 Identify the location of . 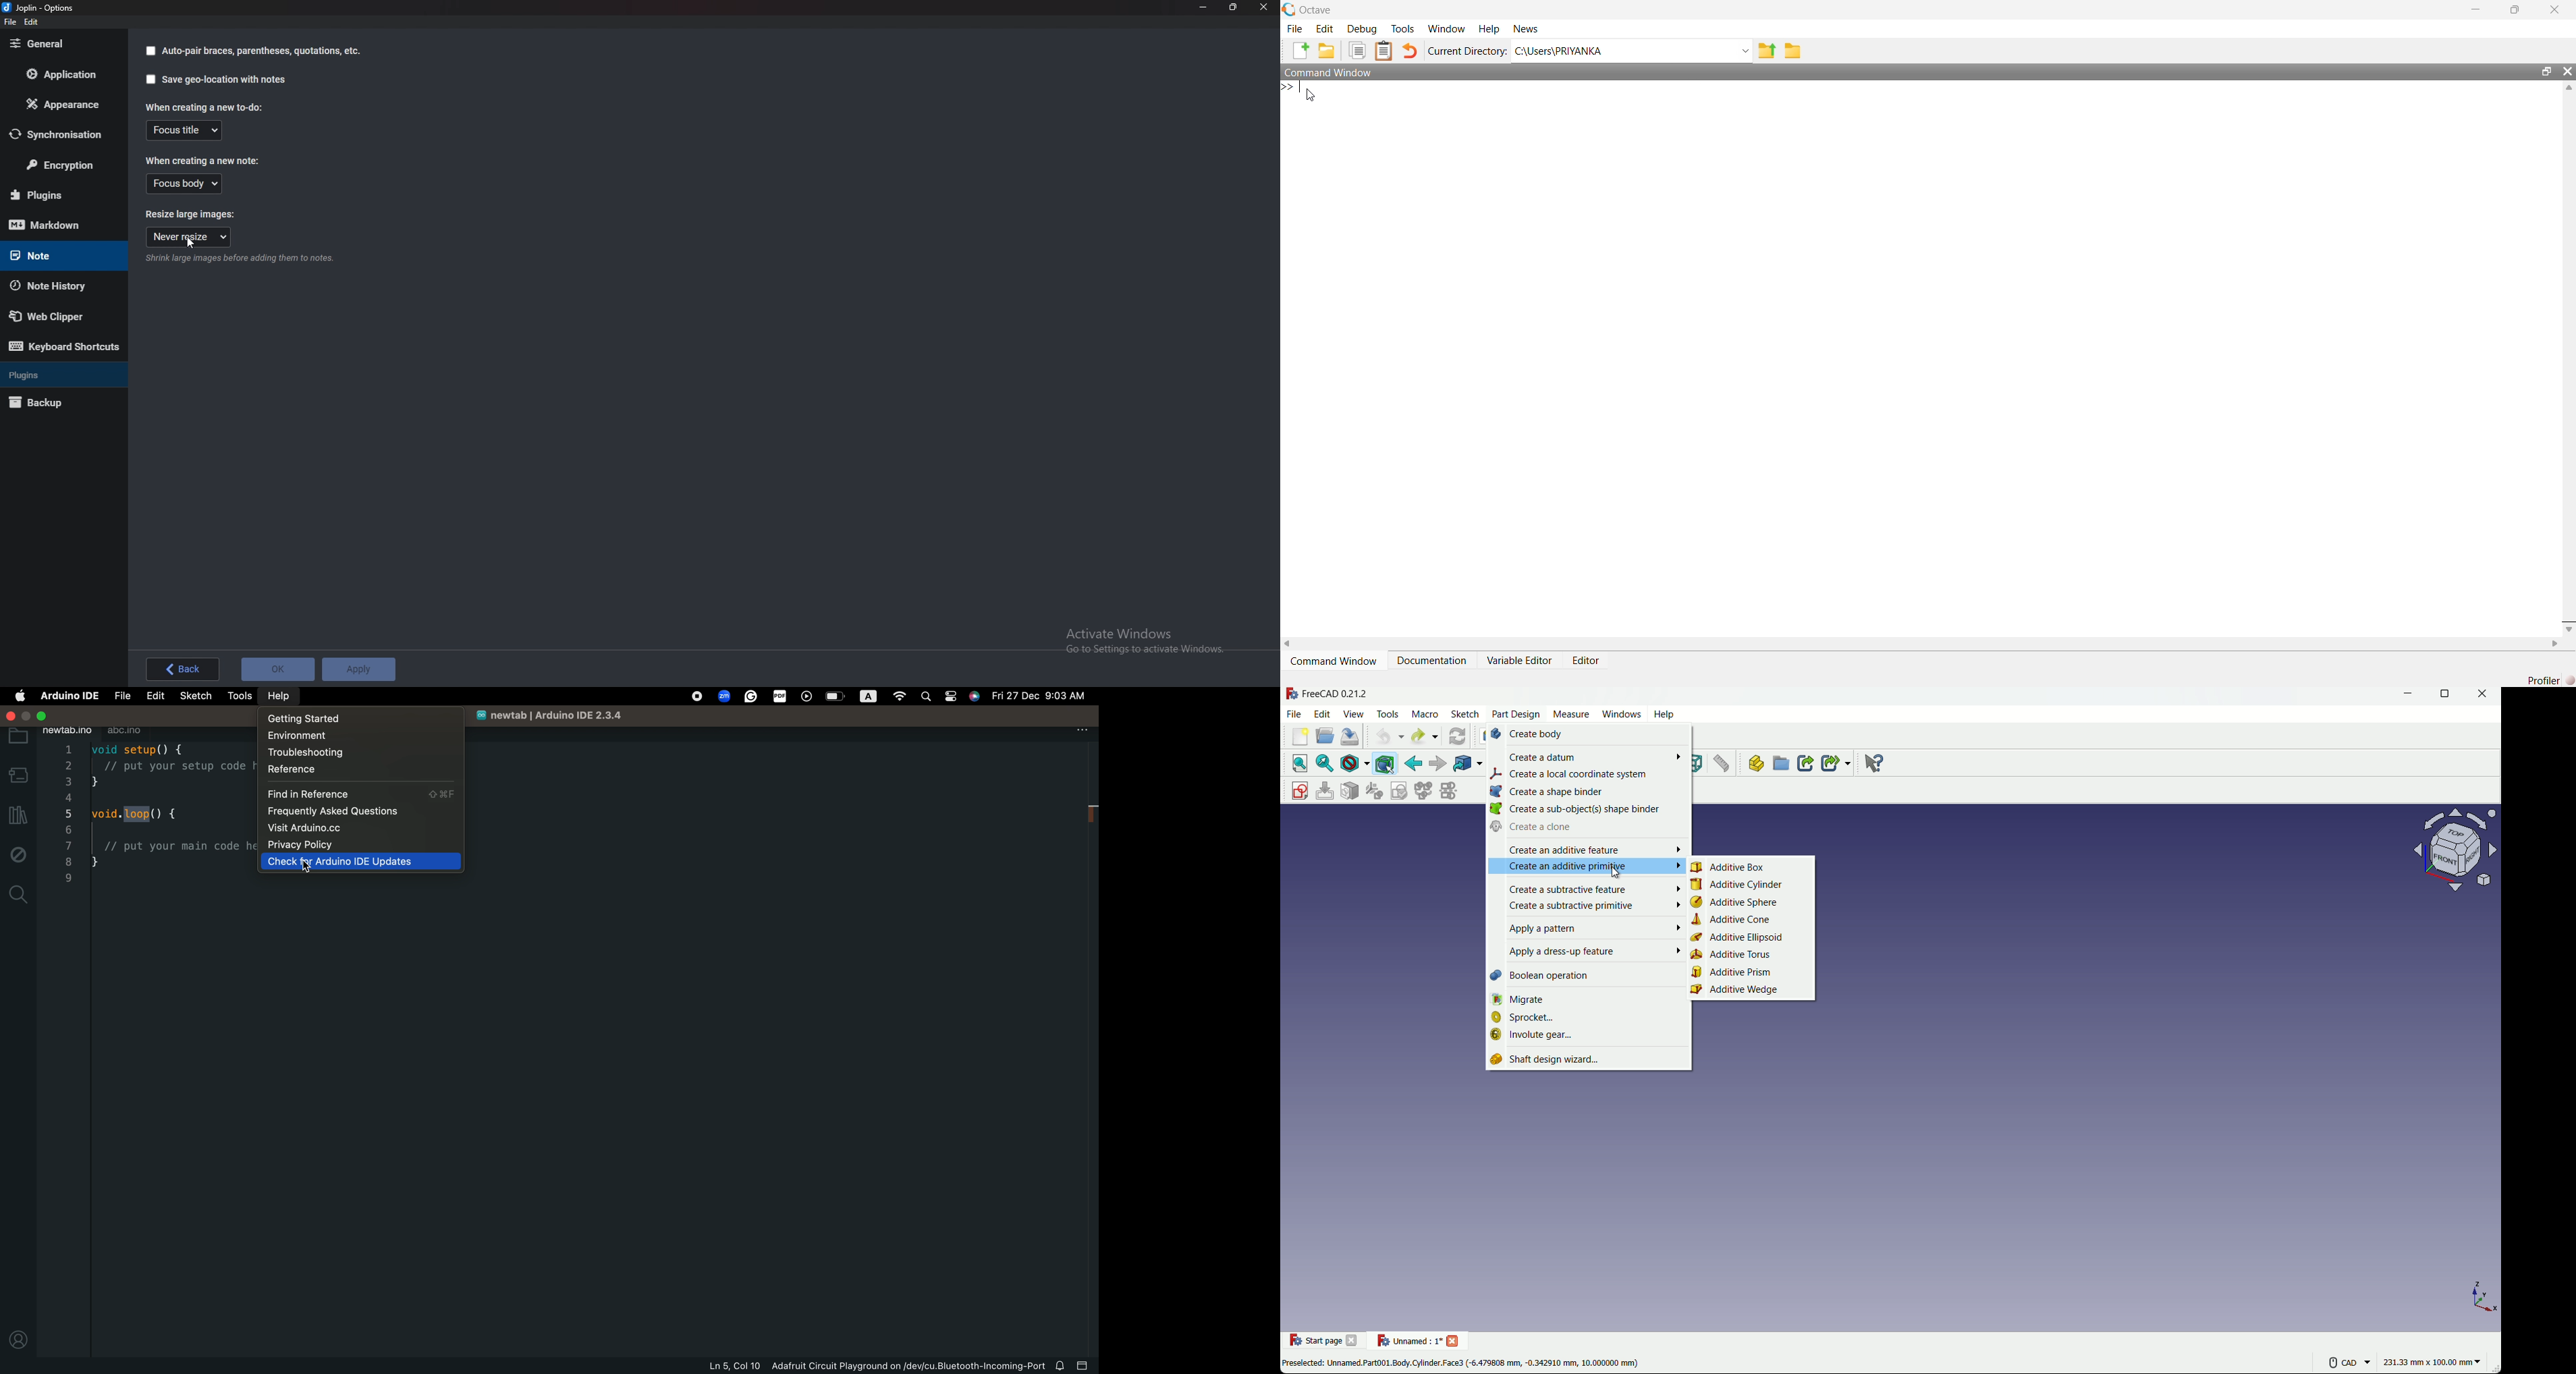
(2467, 746).